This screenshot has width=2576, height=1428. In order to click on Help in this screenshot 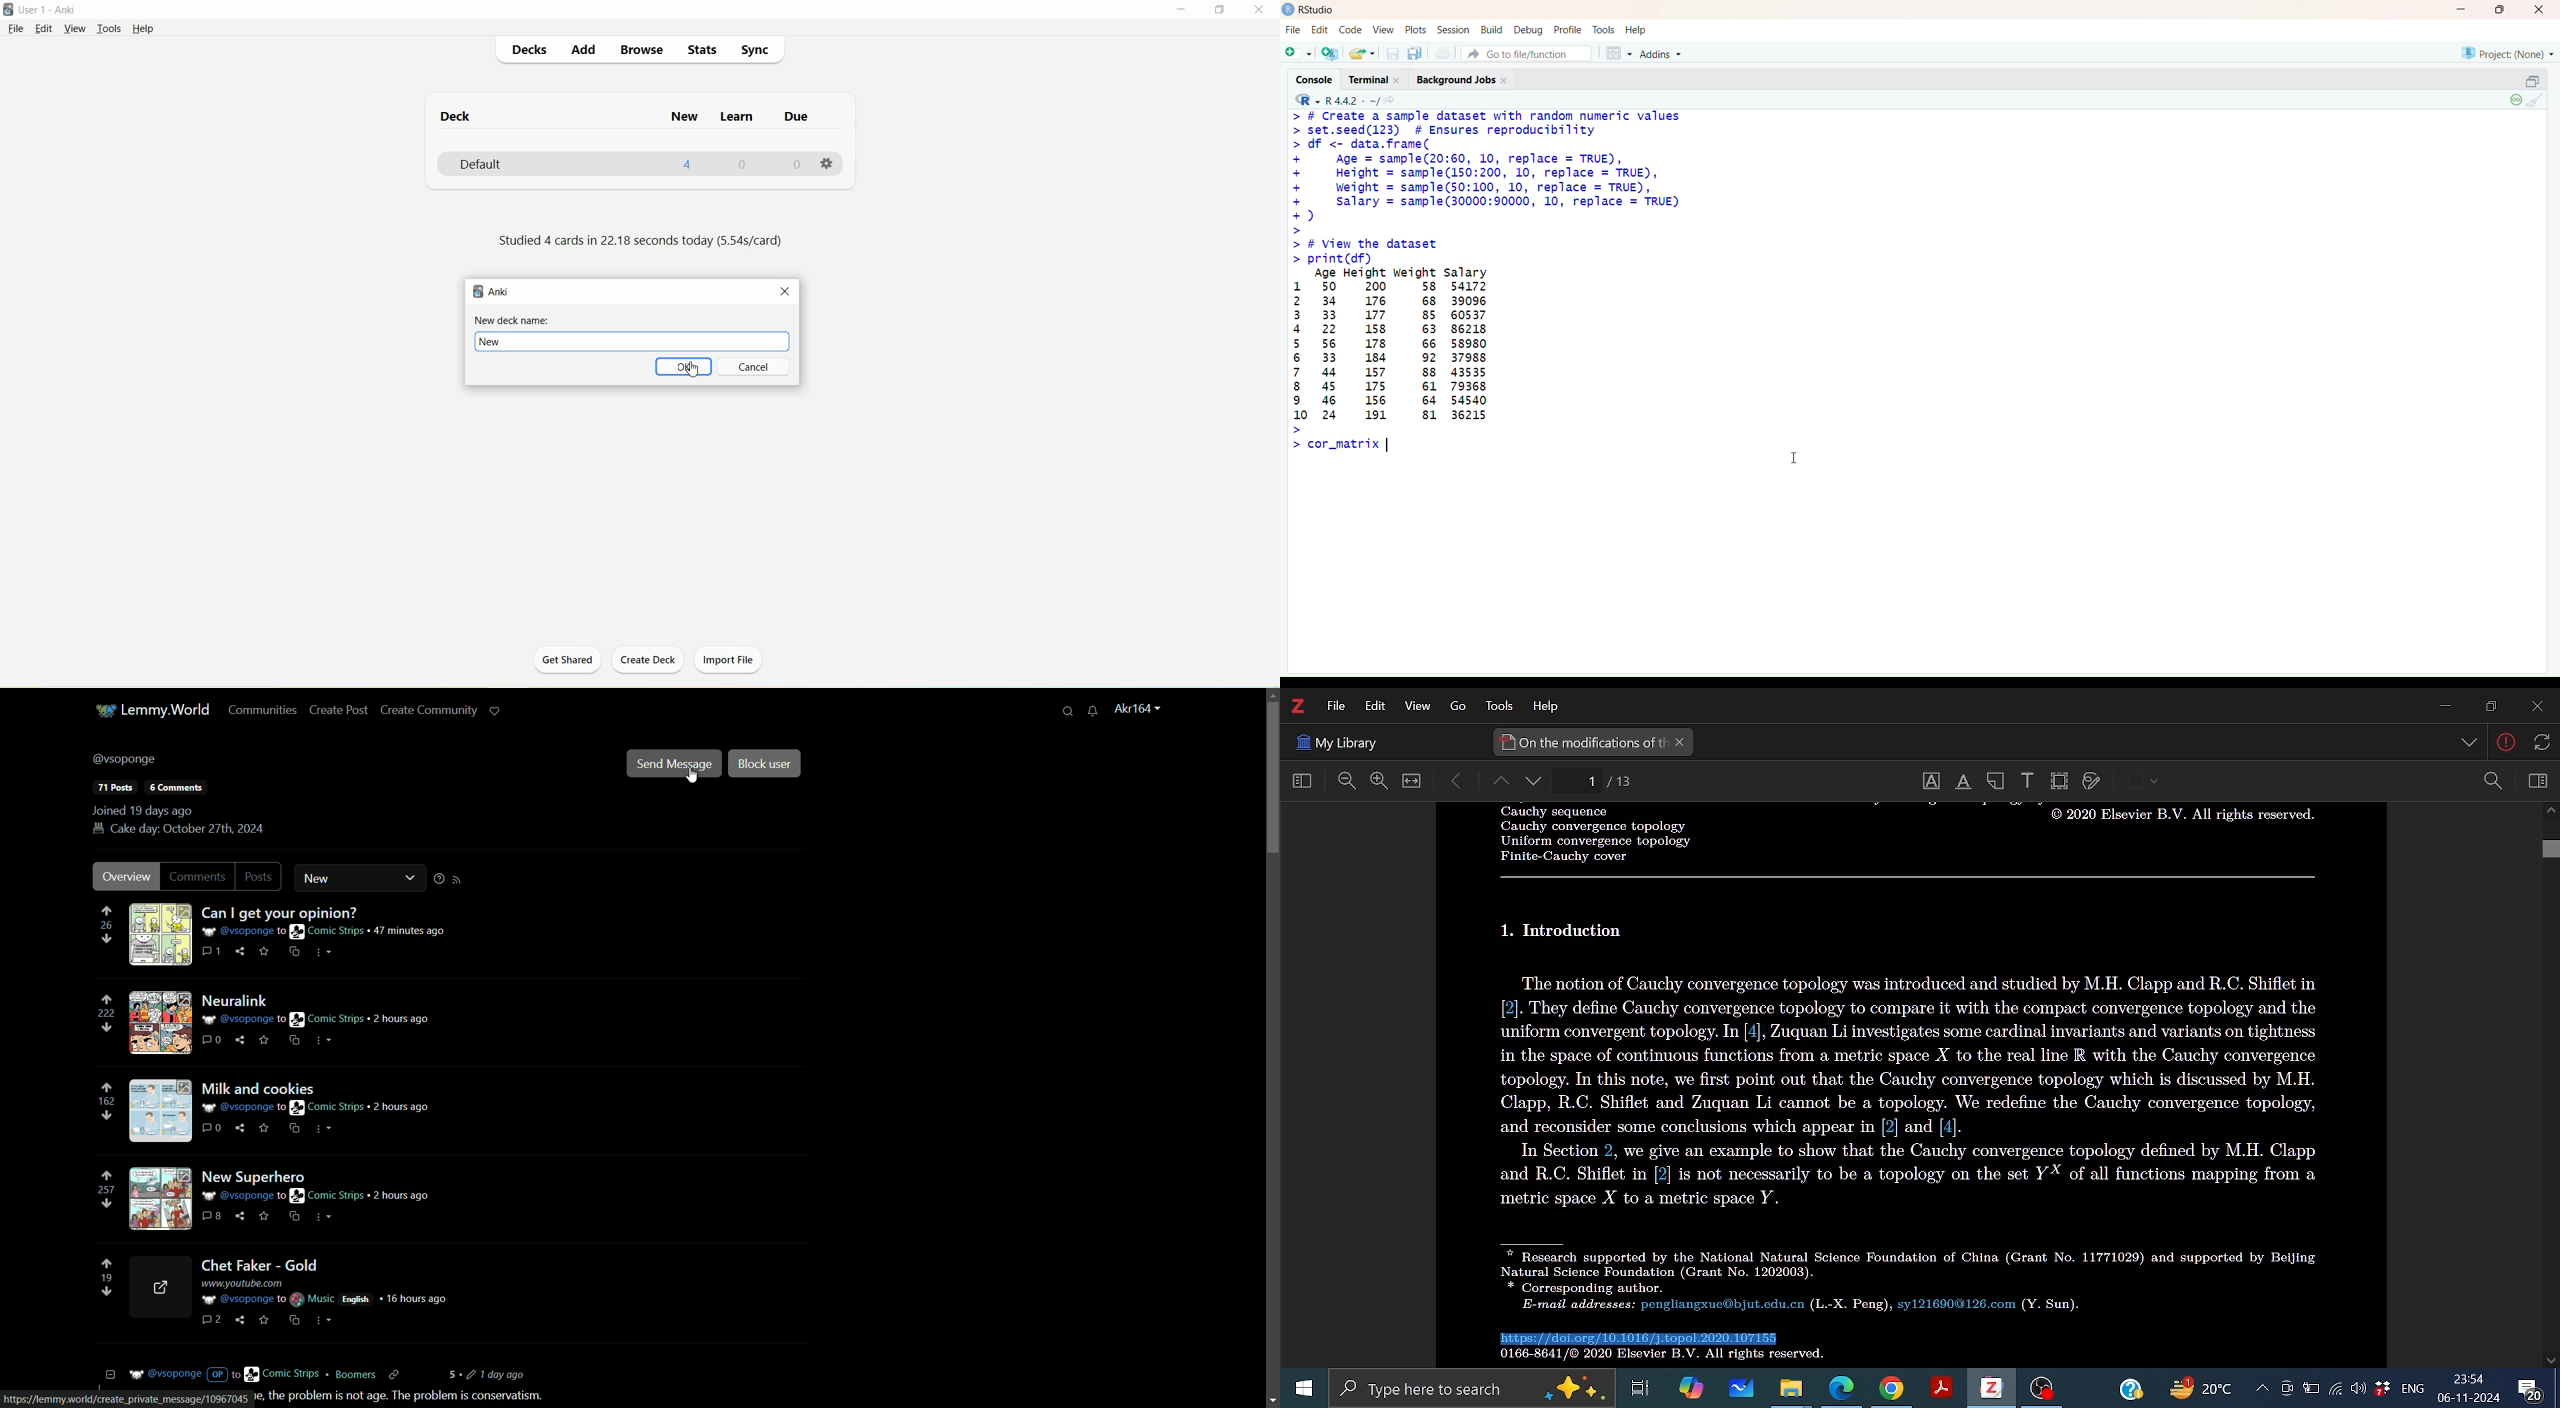, I will do `click(143, 29)`.